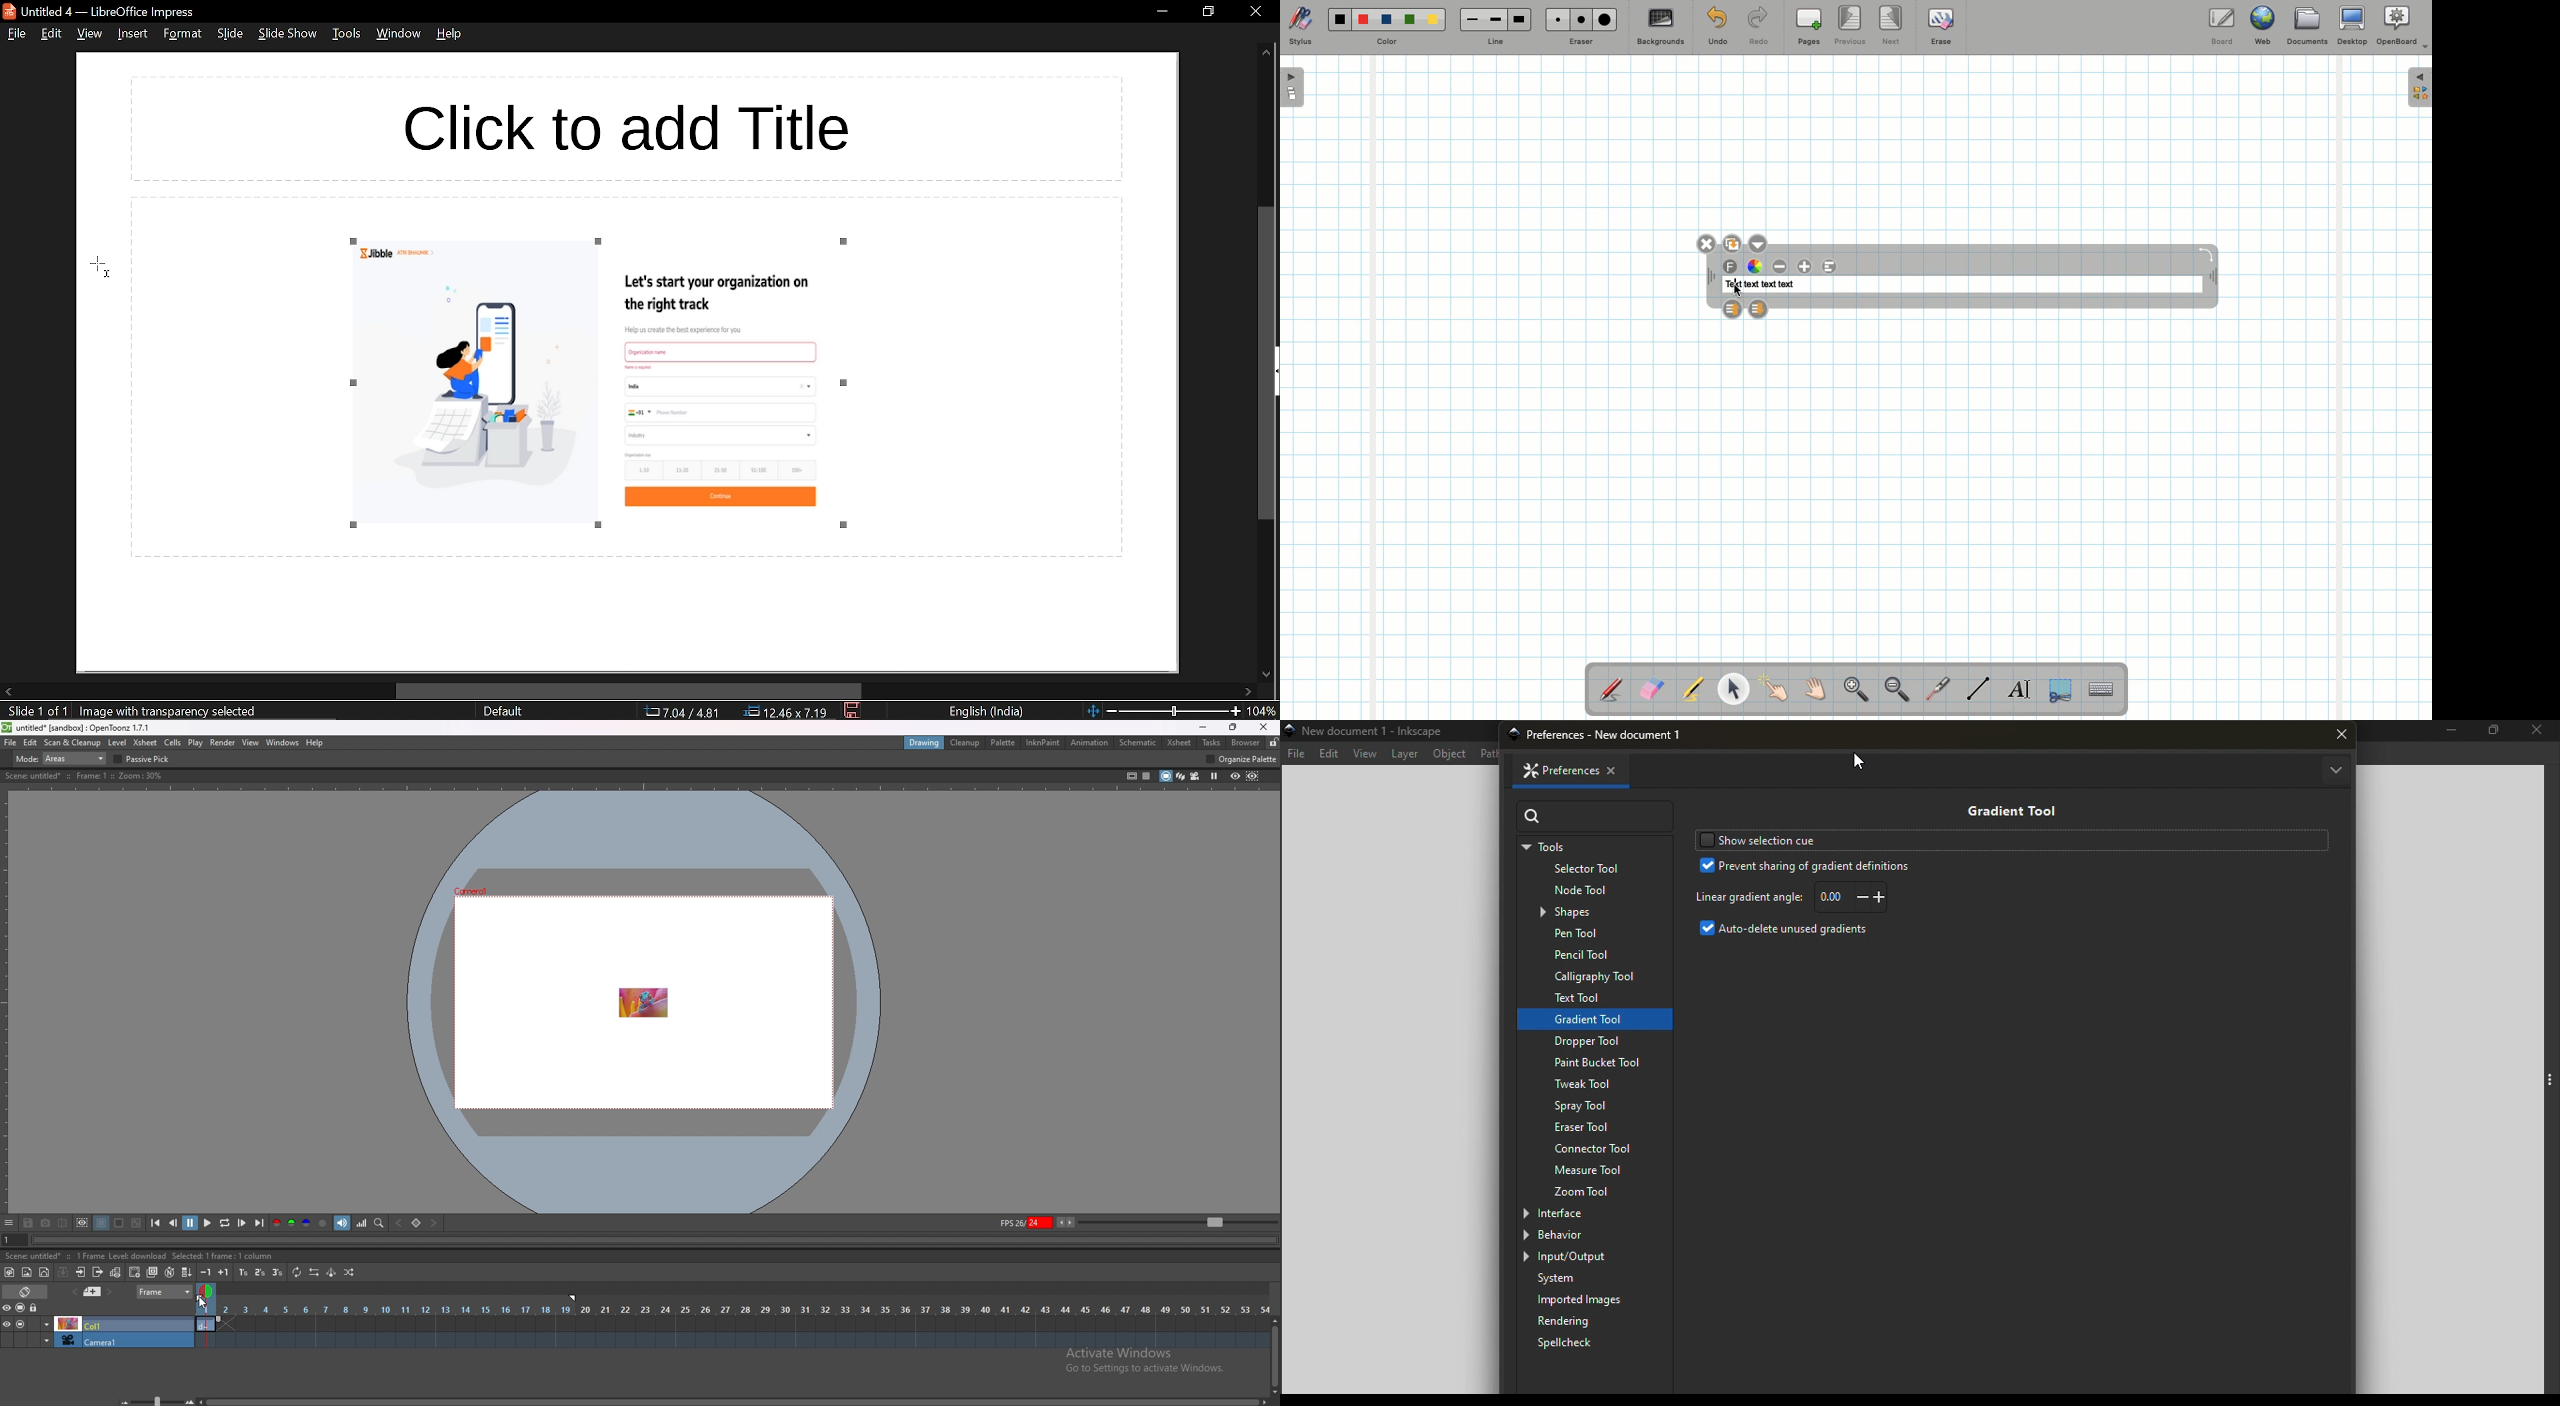 The width and height of the screenshot is (2576, 1428). What do you see at coordinates (1004, 743) in the screenshot?
I see `palette` at bounding box center [1004, 743].